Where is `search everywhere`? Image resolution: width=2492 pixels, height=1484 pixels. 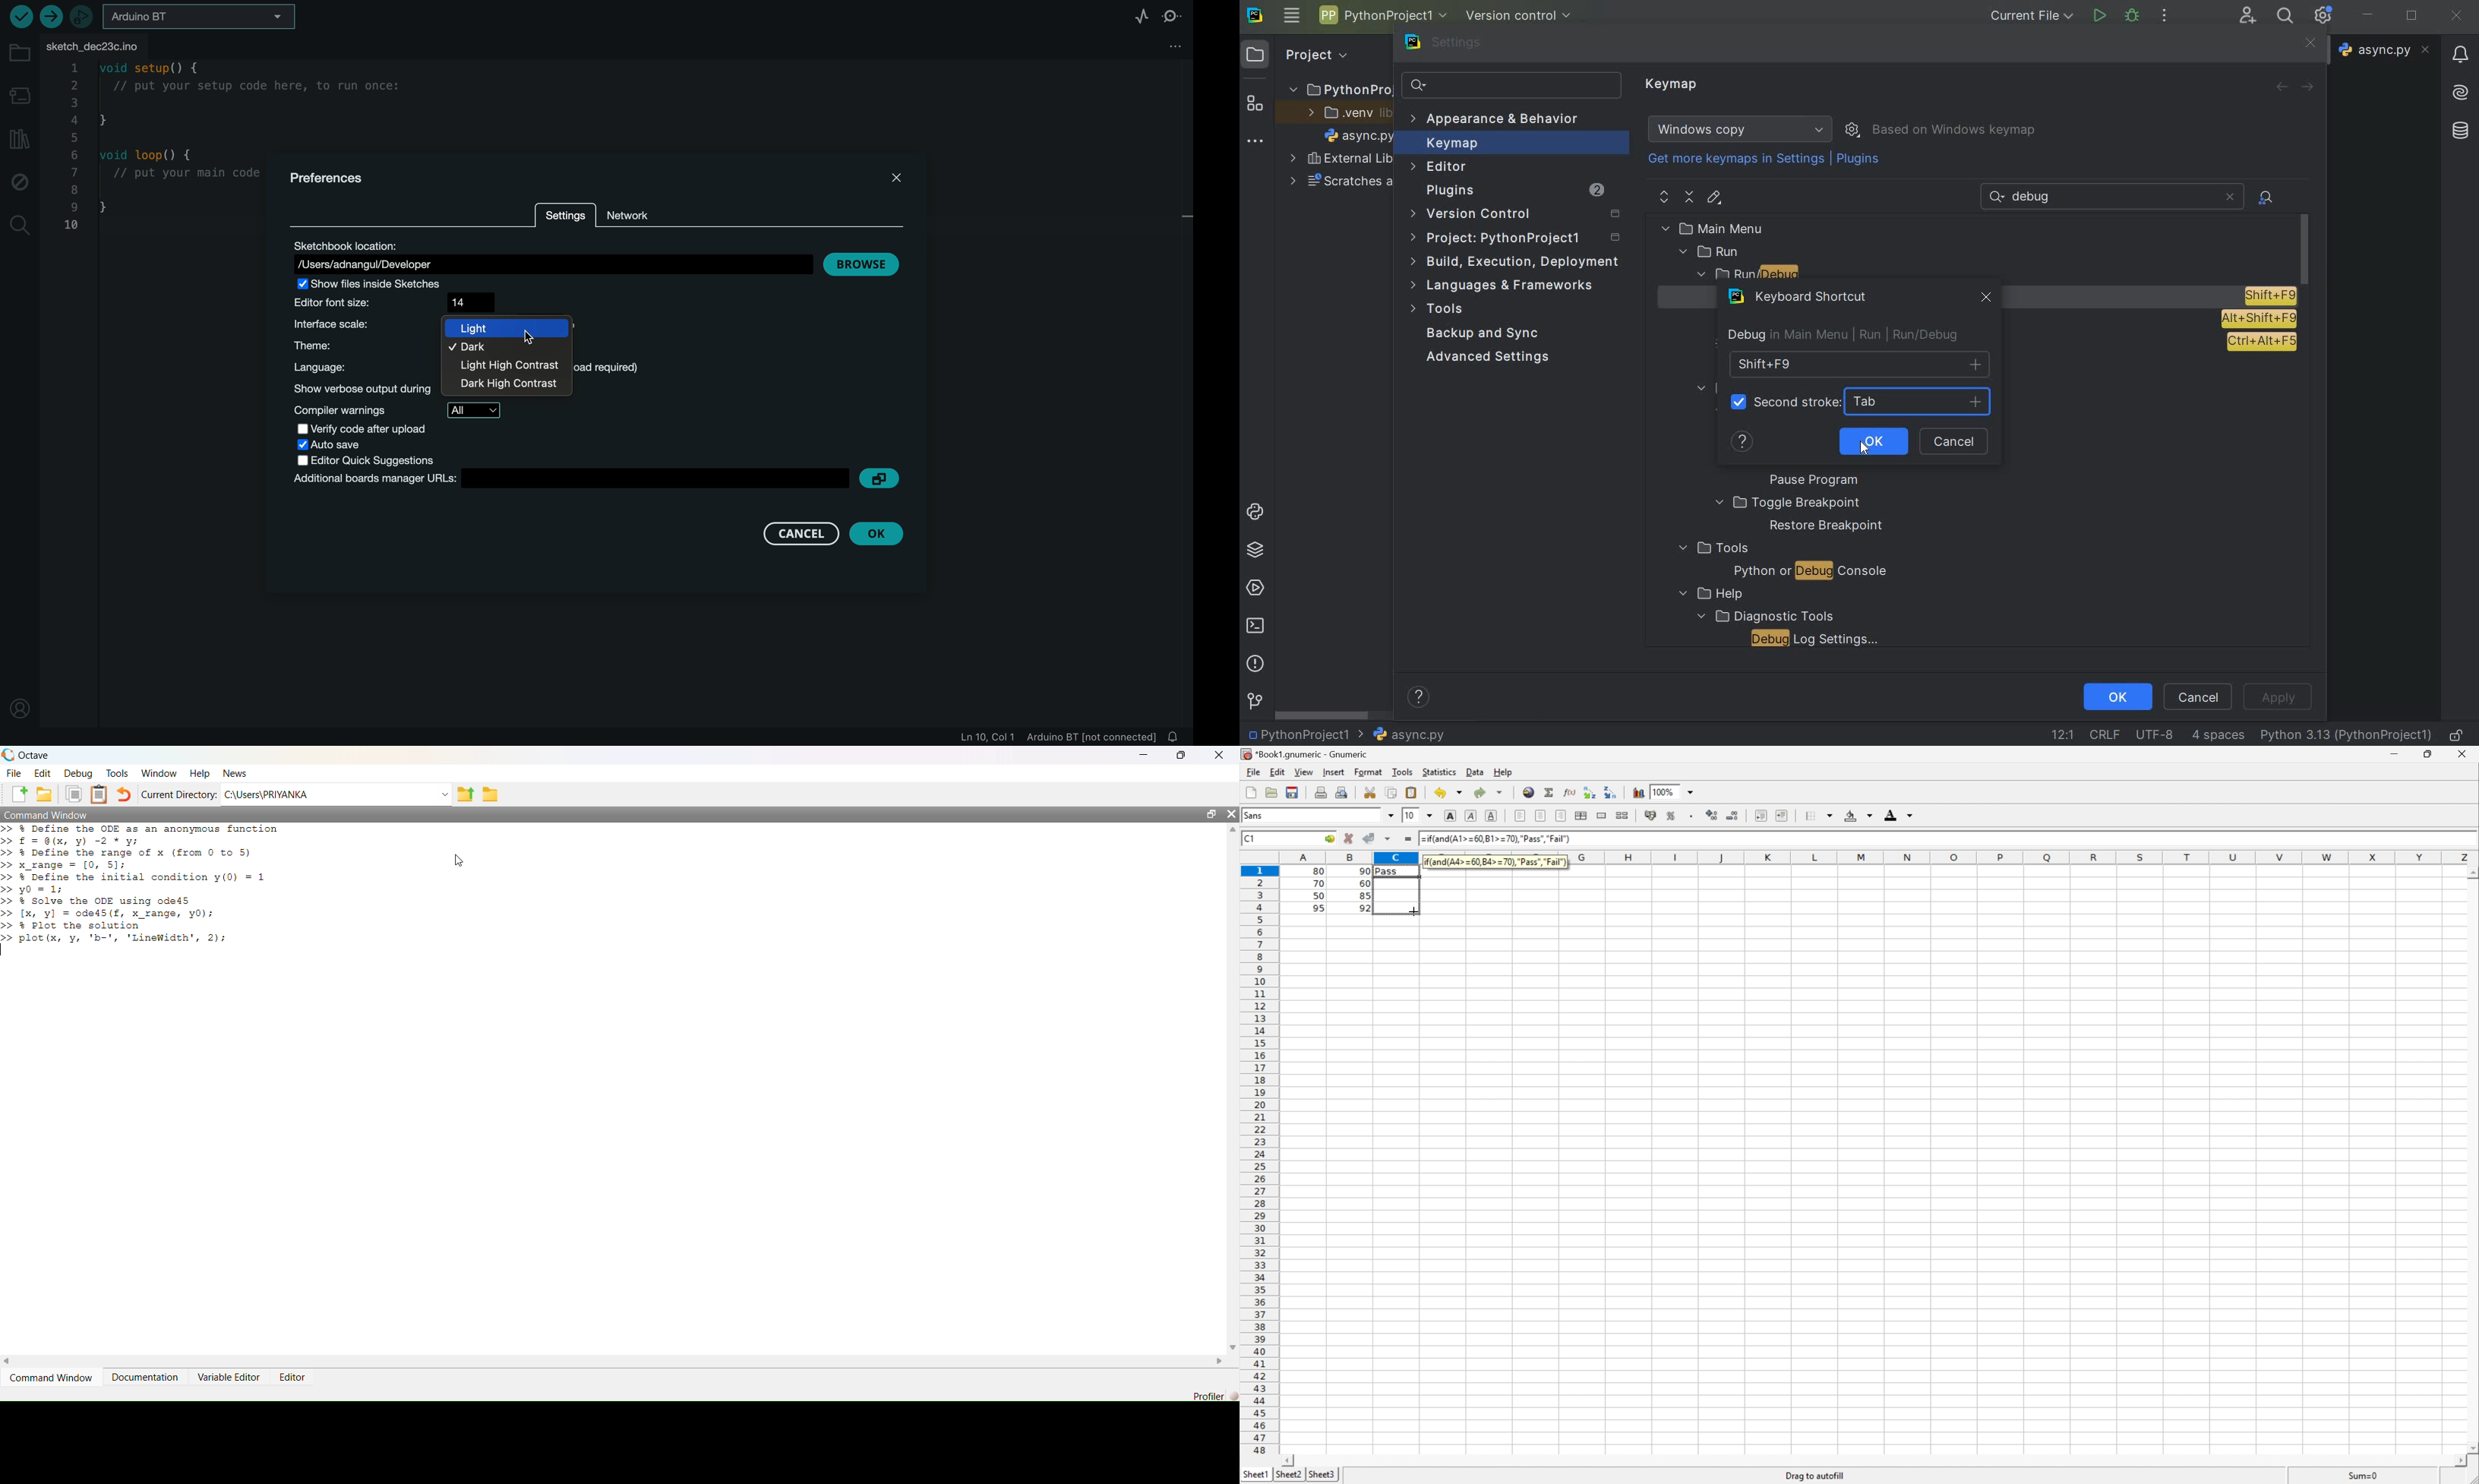
search everywhere is located at coordinates (2282, 17).